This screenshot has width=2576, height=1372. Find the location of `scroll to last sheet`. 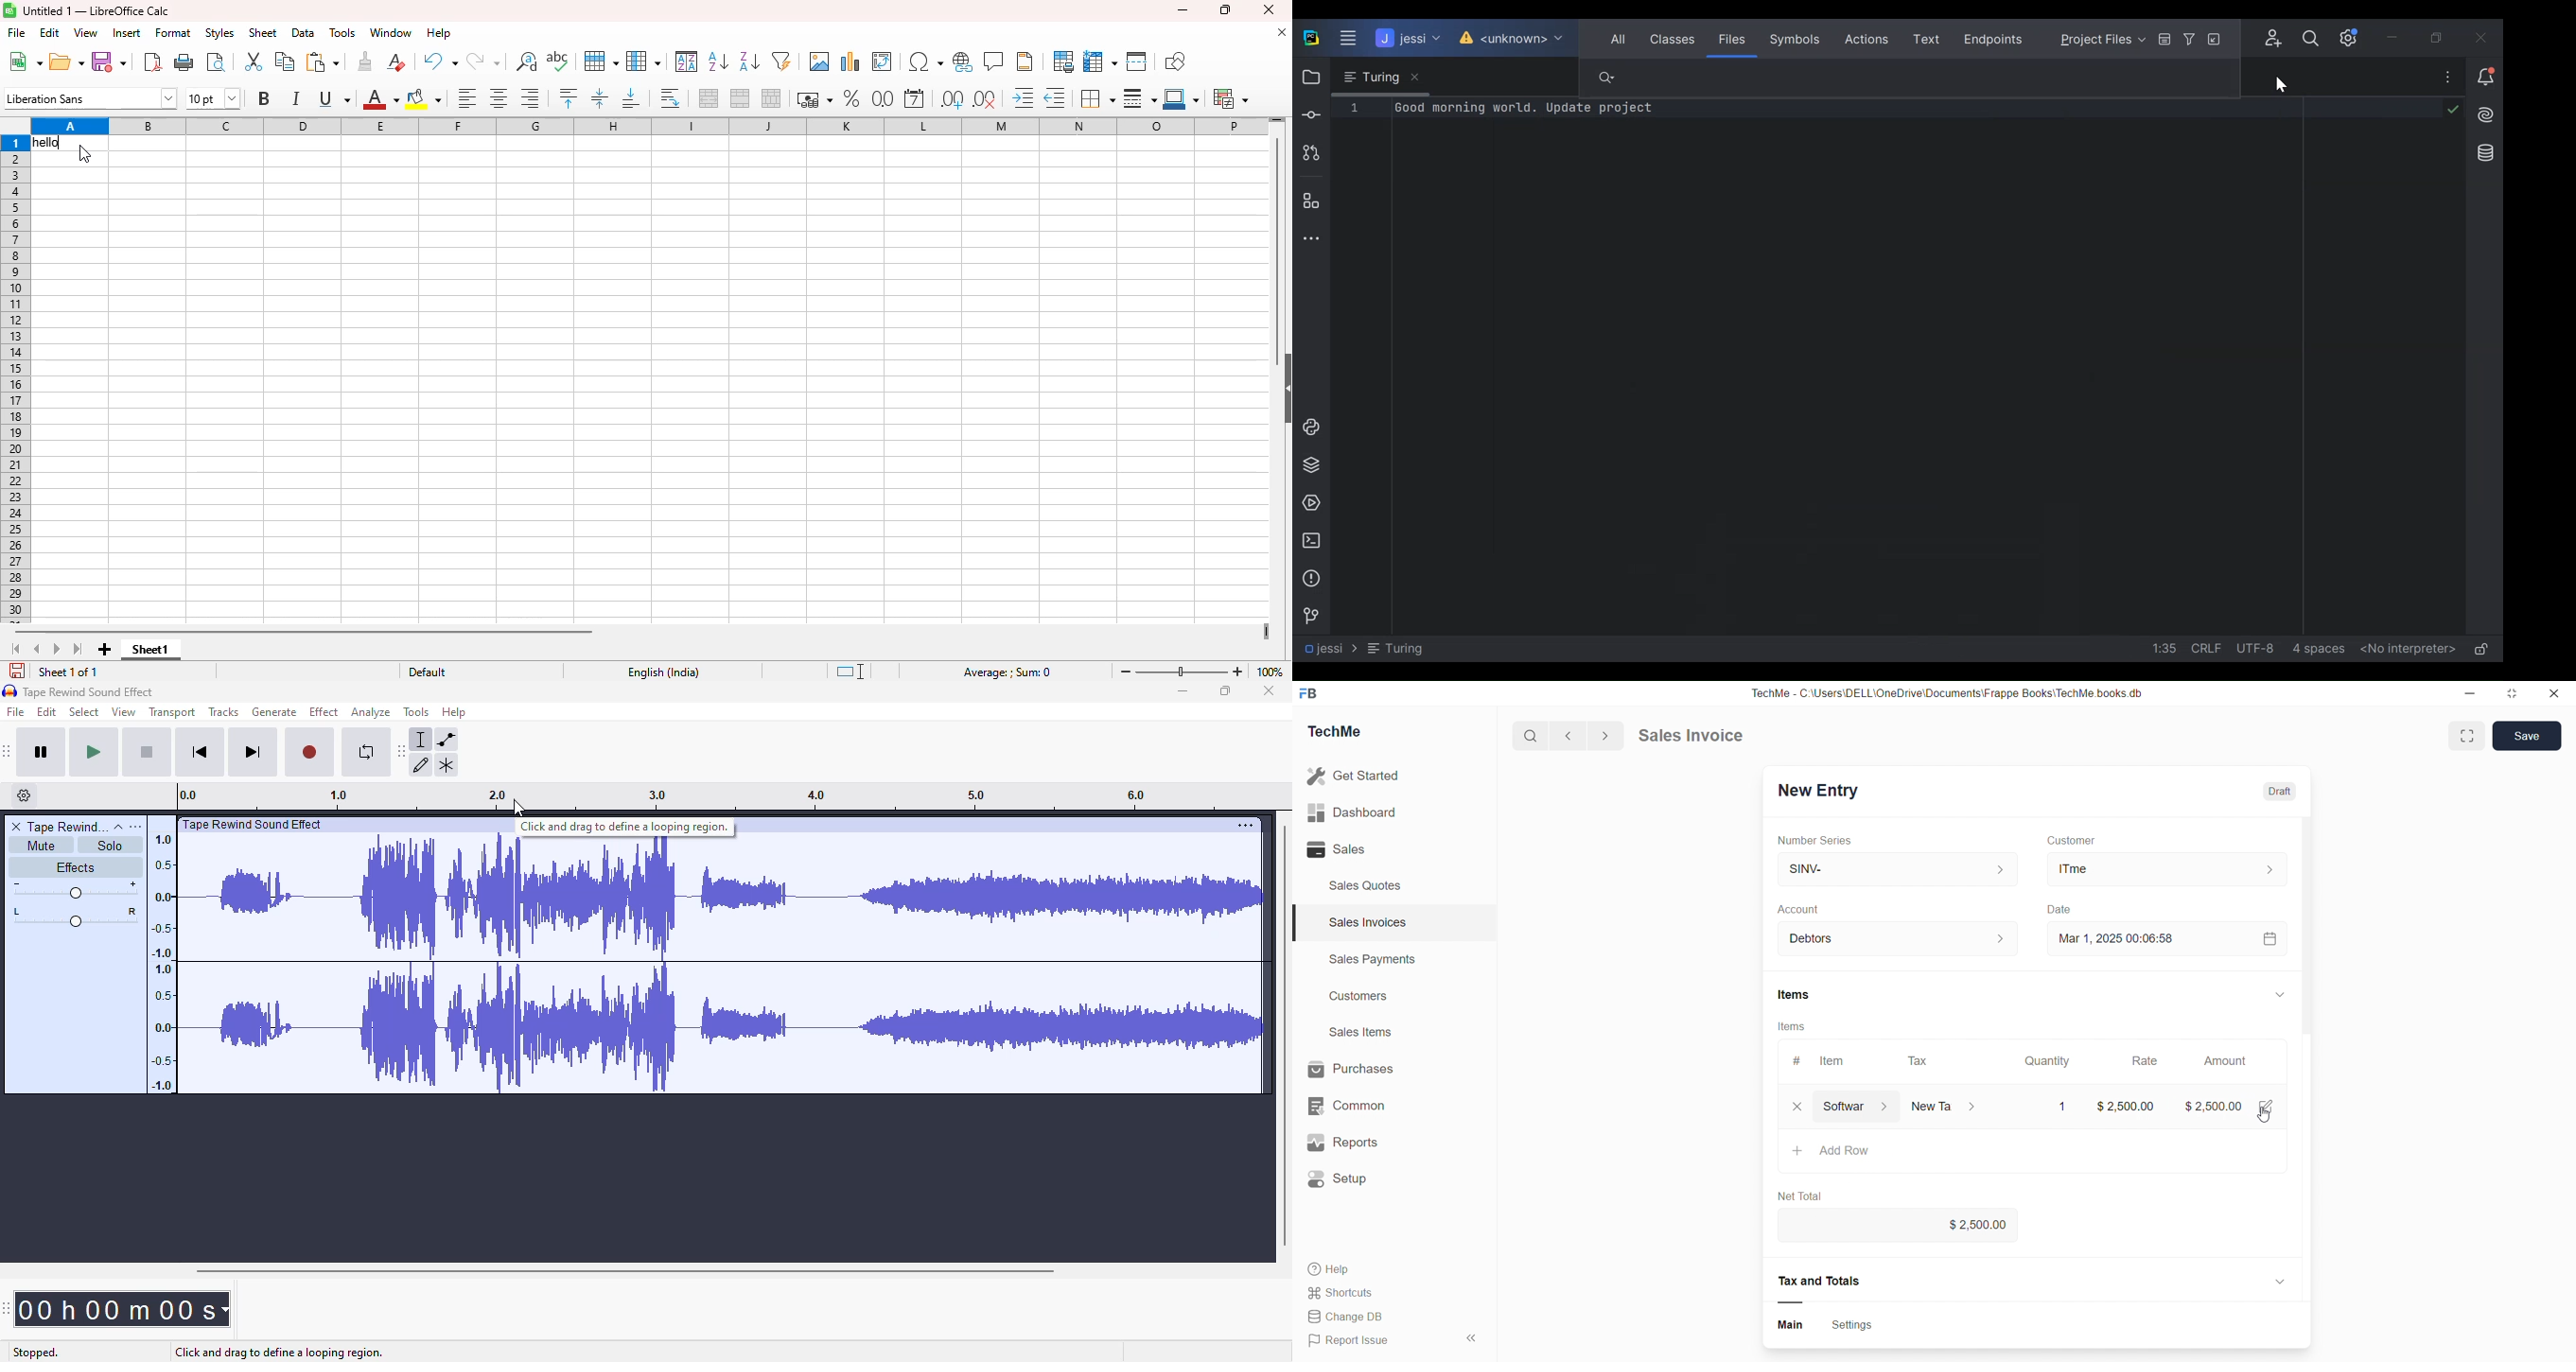

scroll to last sheet is located at coordinates (79, 649).